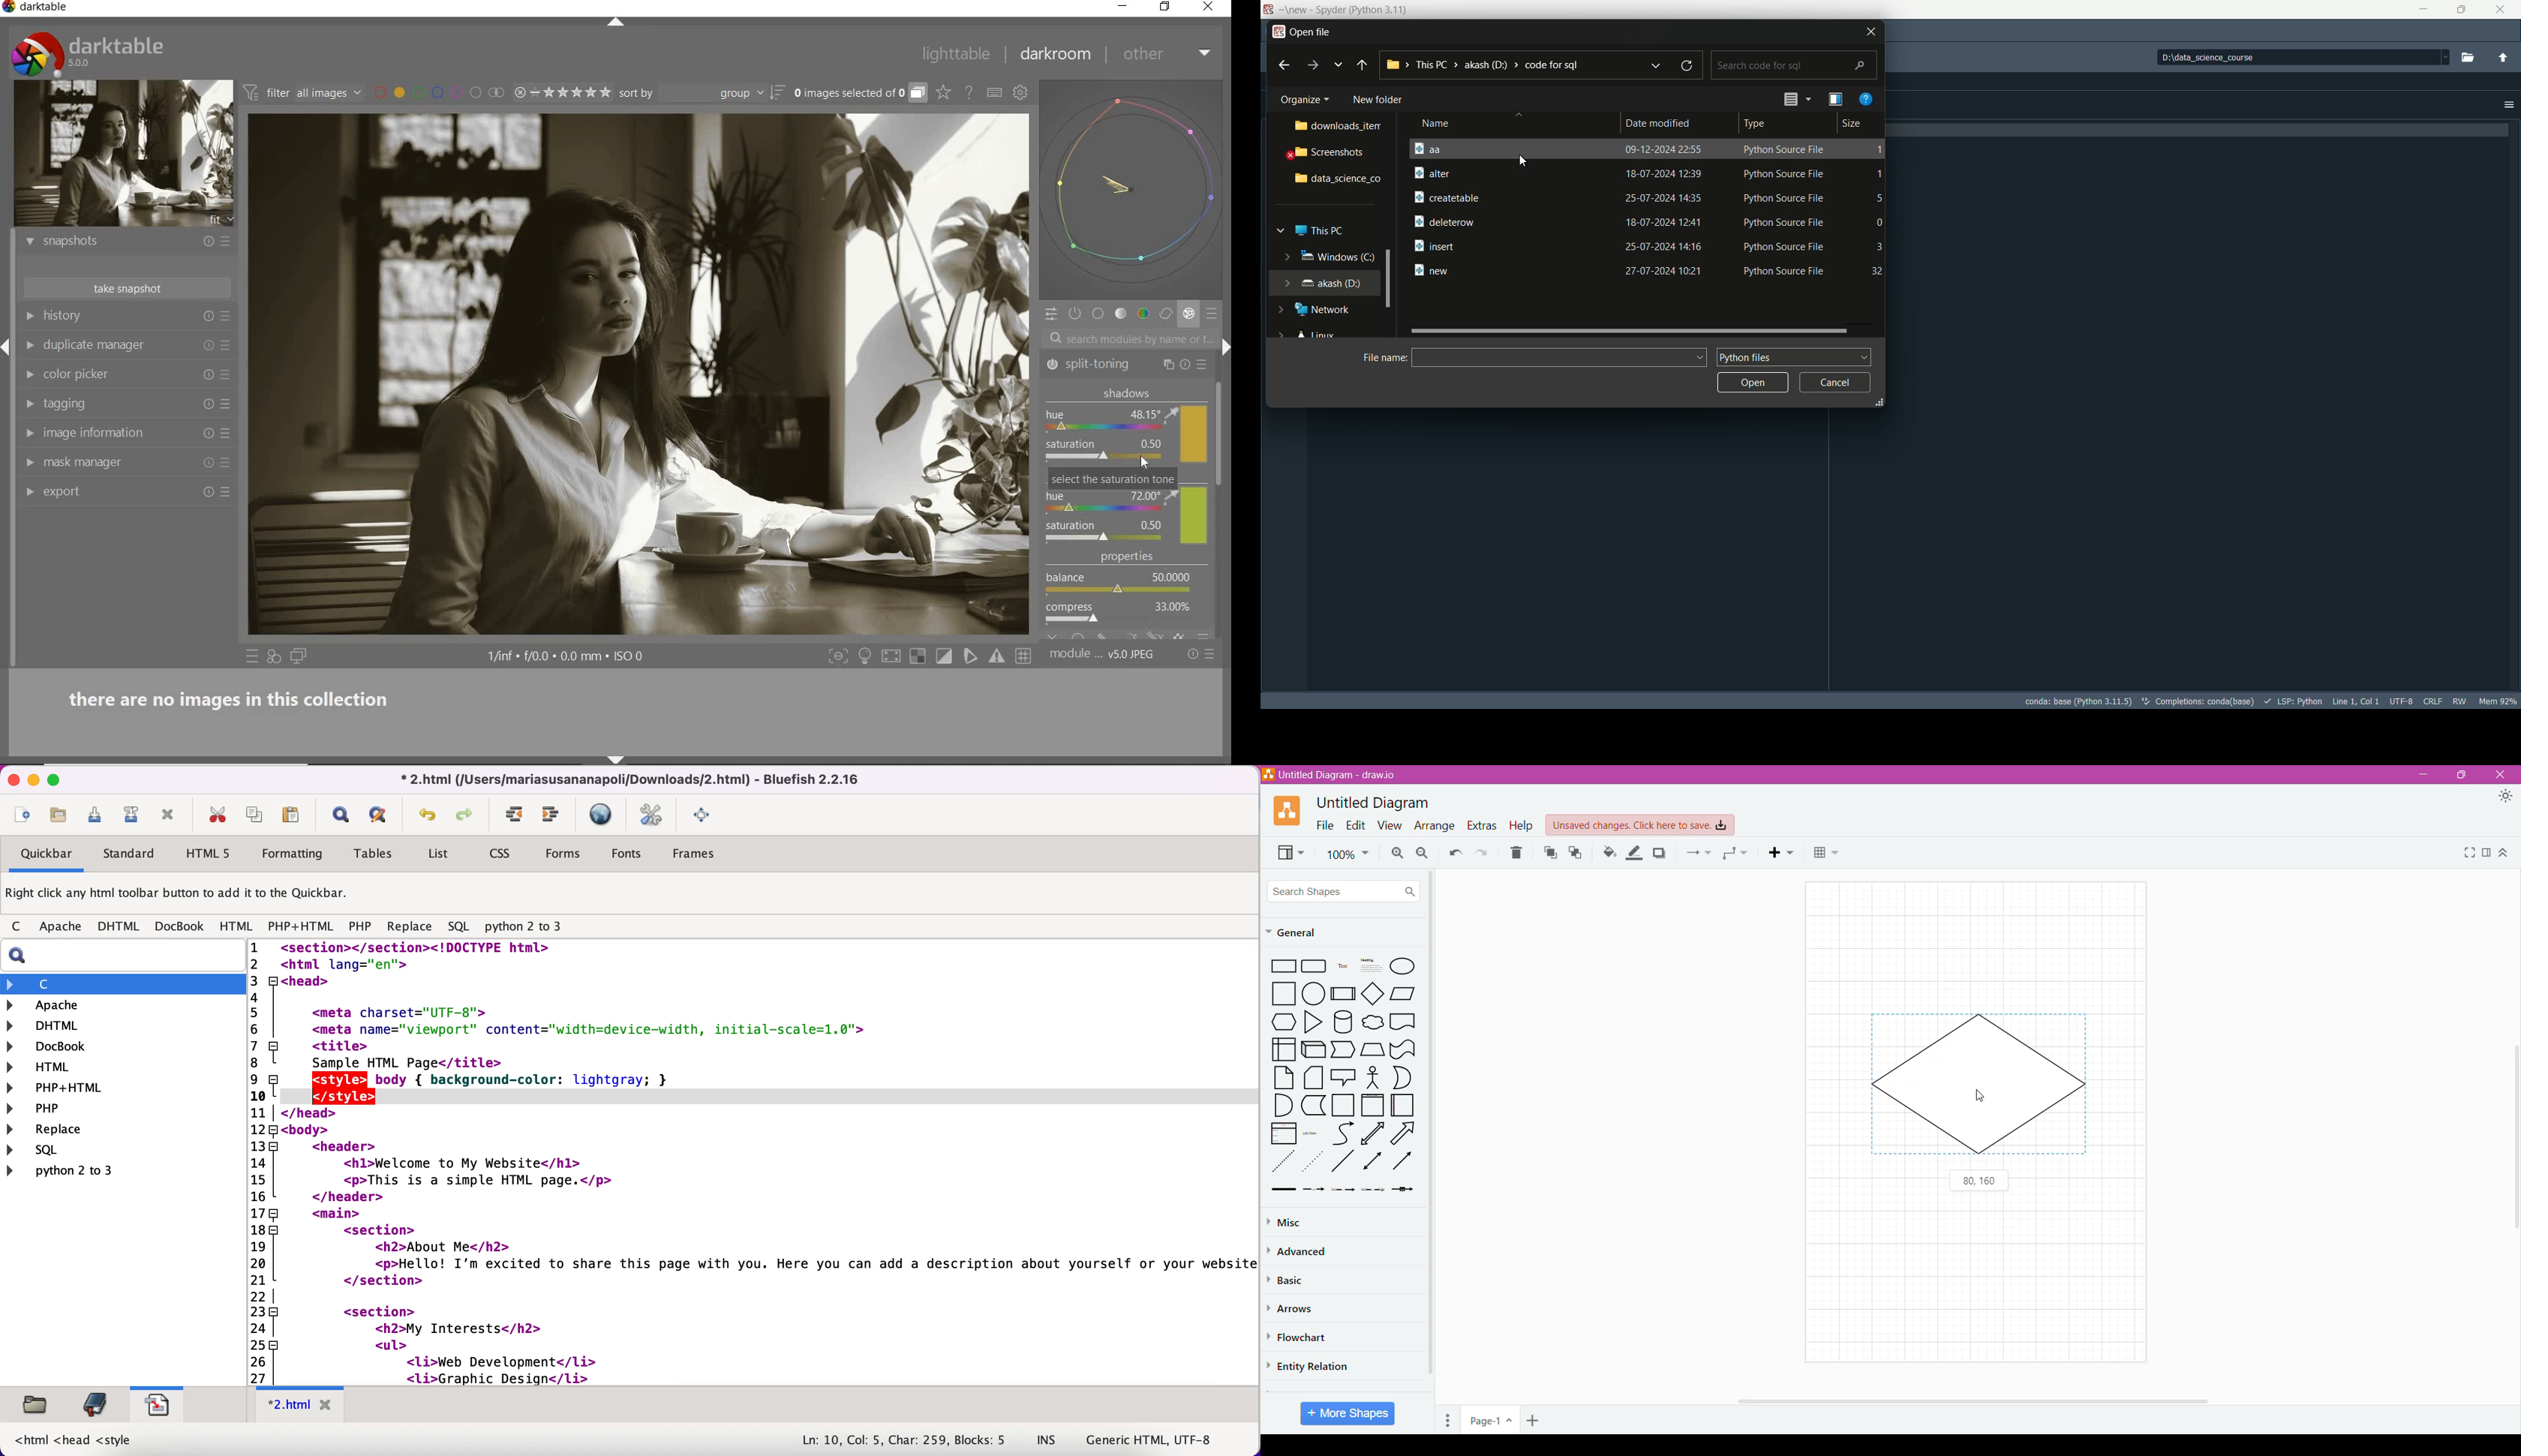 The image size is (2548, 1456). Describe the element at coordinates (1186, 365) in the screenshot. I see `reset` at that location.